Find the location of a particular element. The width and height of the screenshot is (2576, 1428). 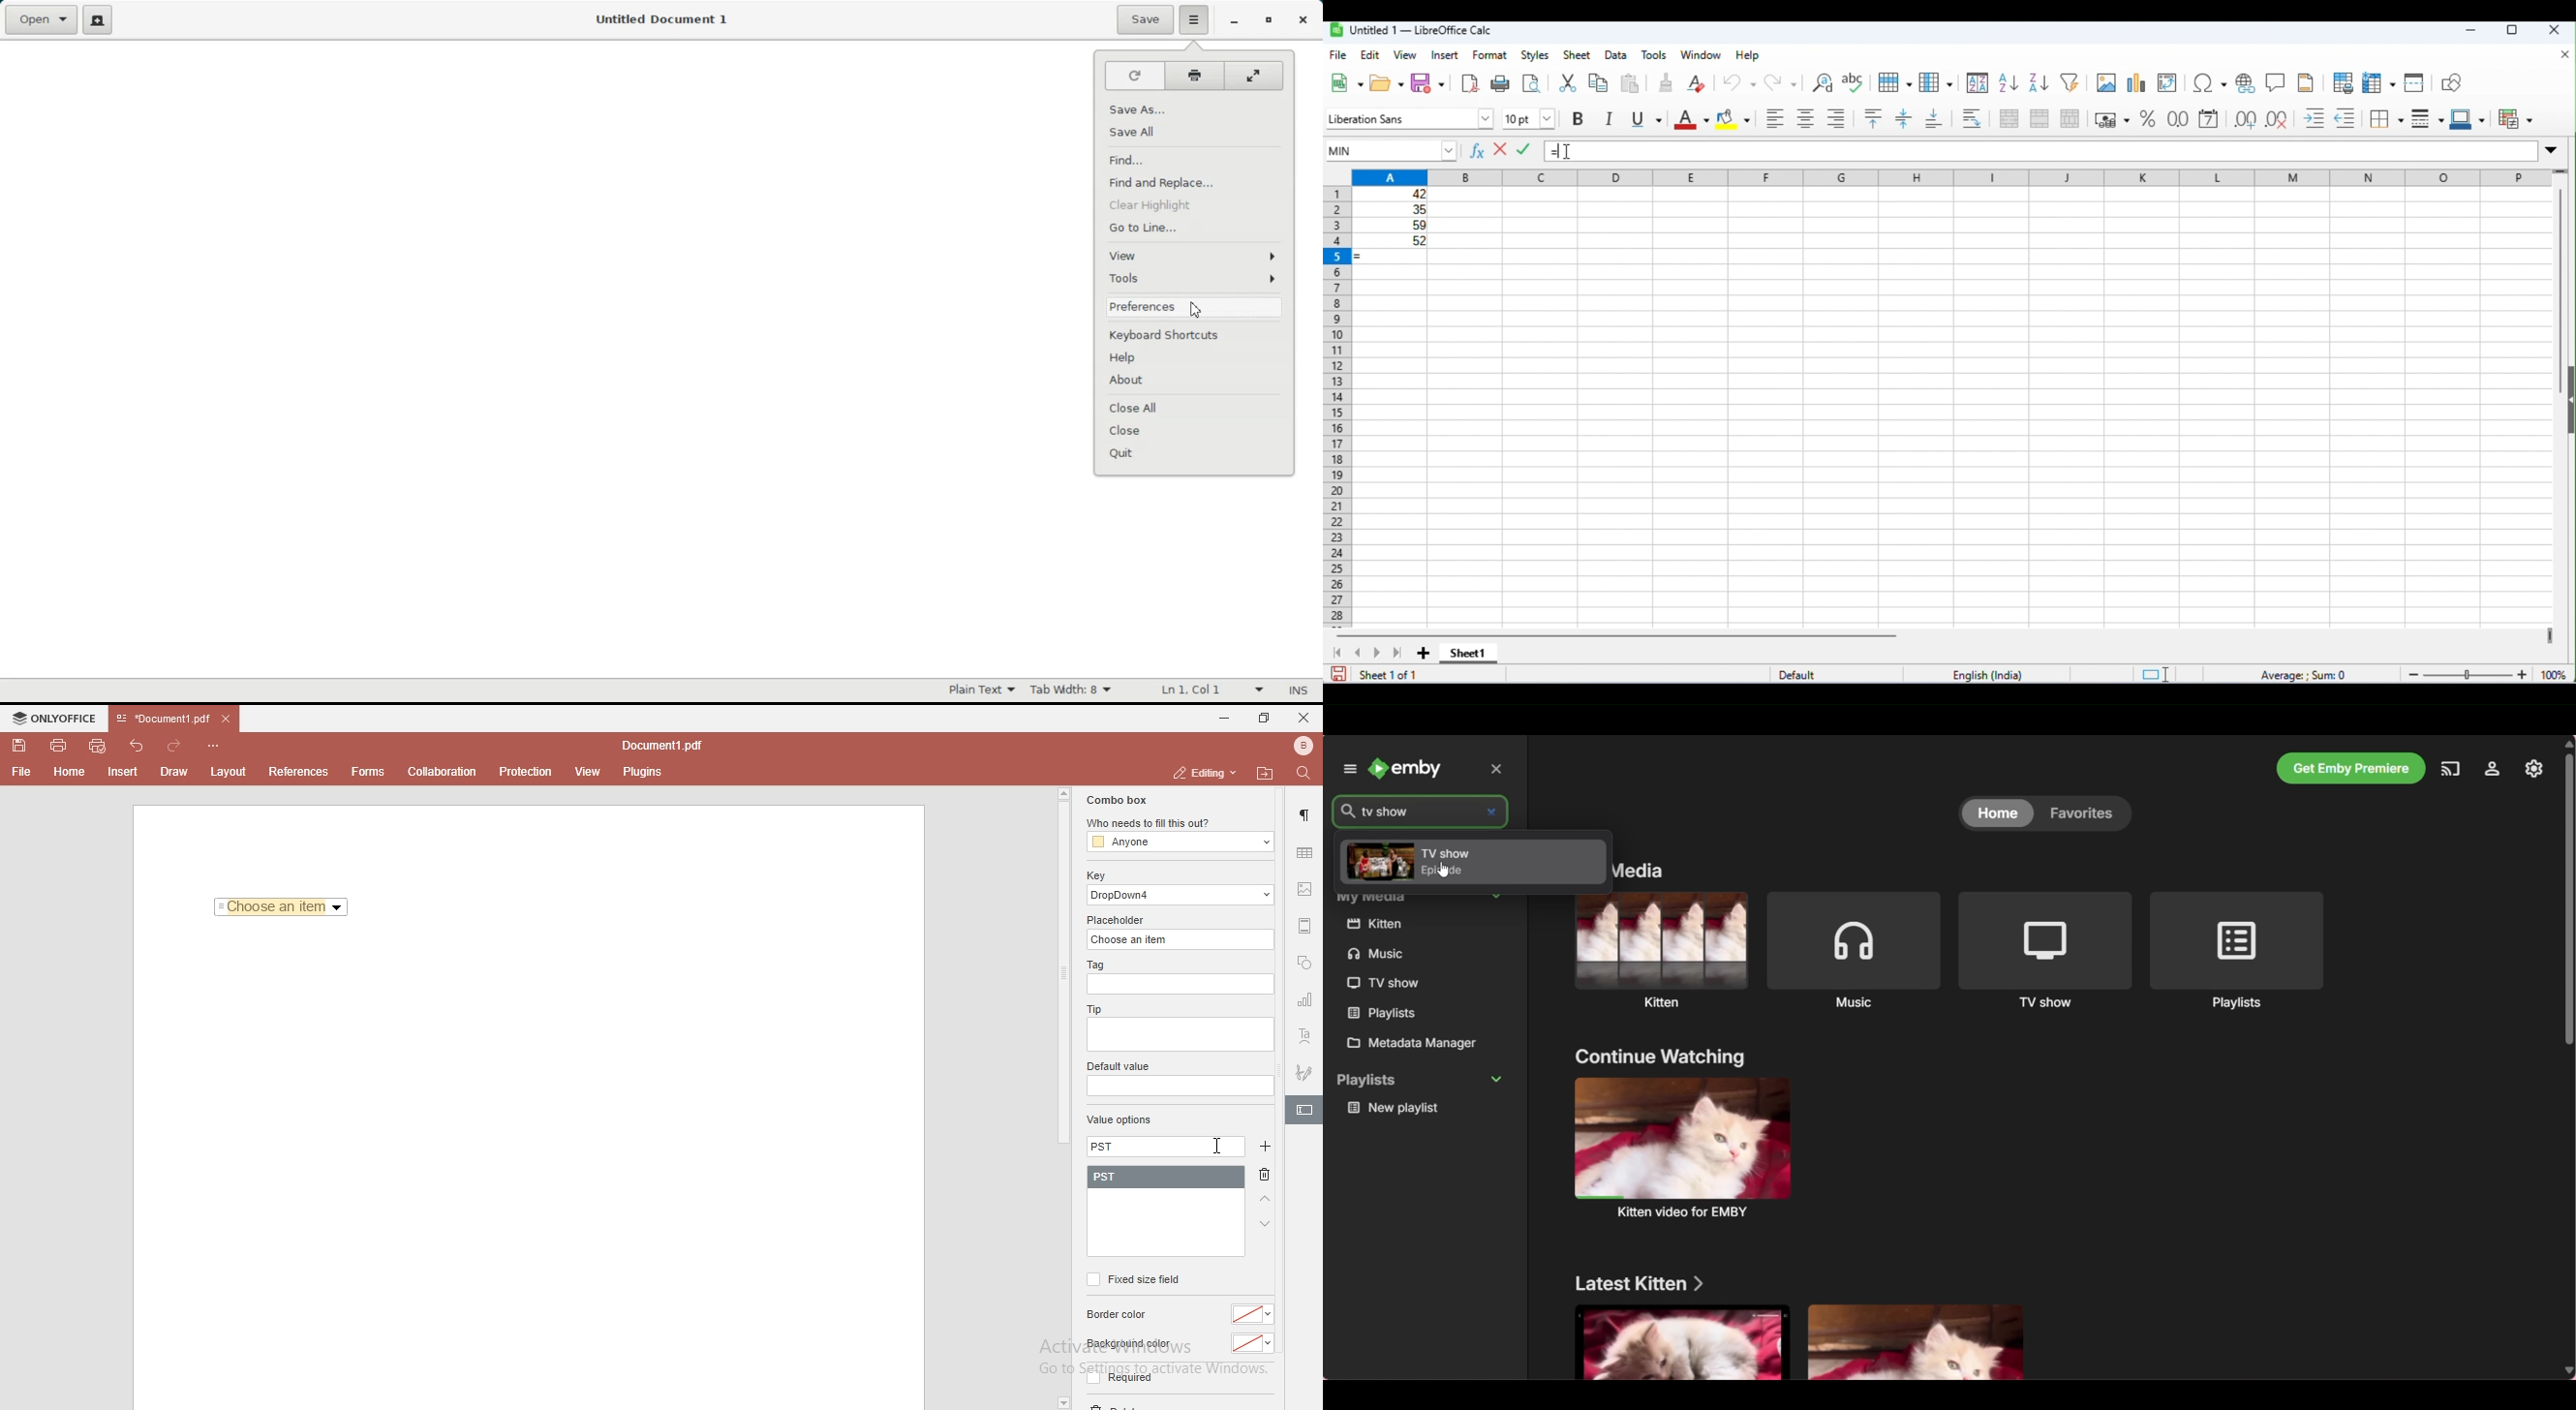

find is located at coordinates (1307, 772).